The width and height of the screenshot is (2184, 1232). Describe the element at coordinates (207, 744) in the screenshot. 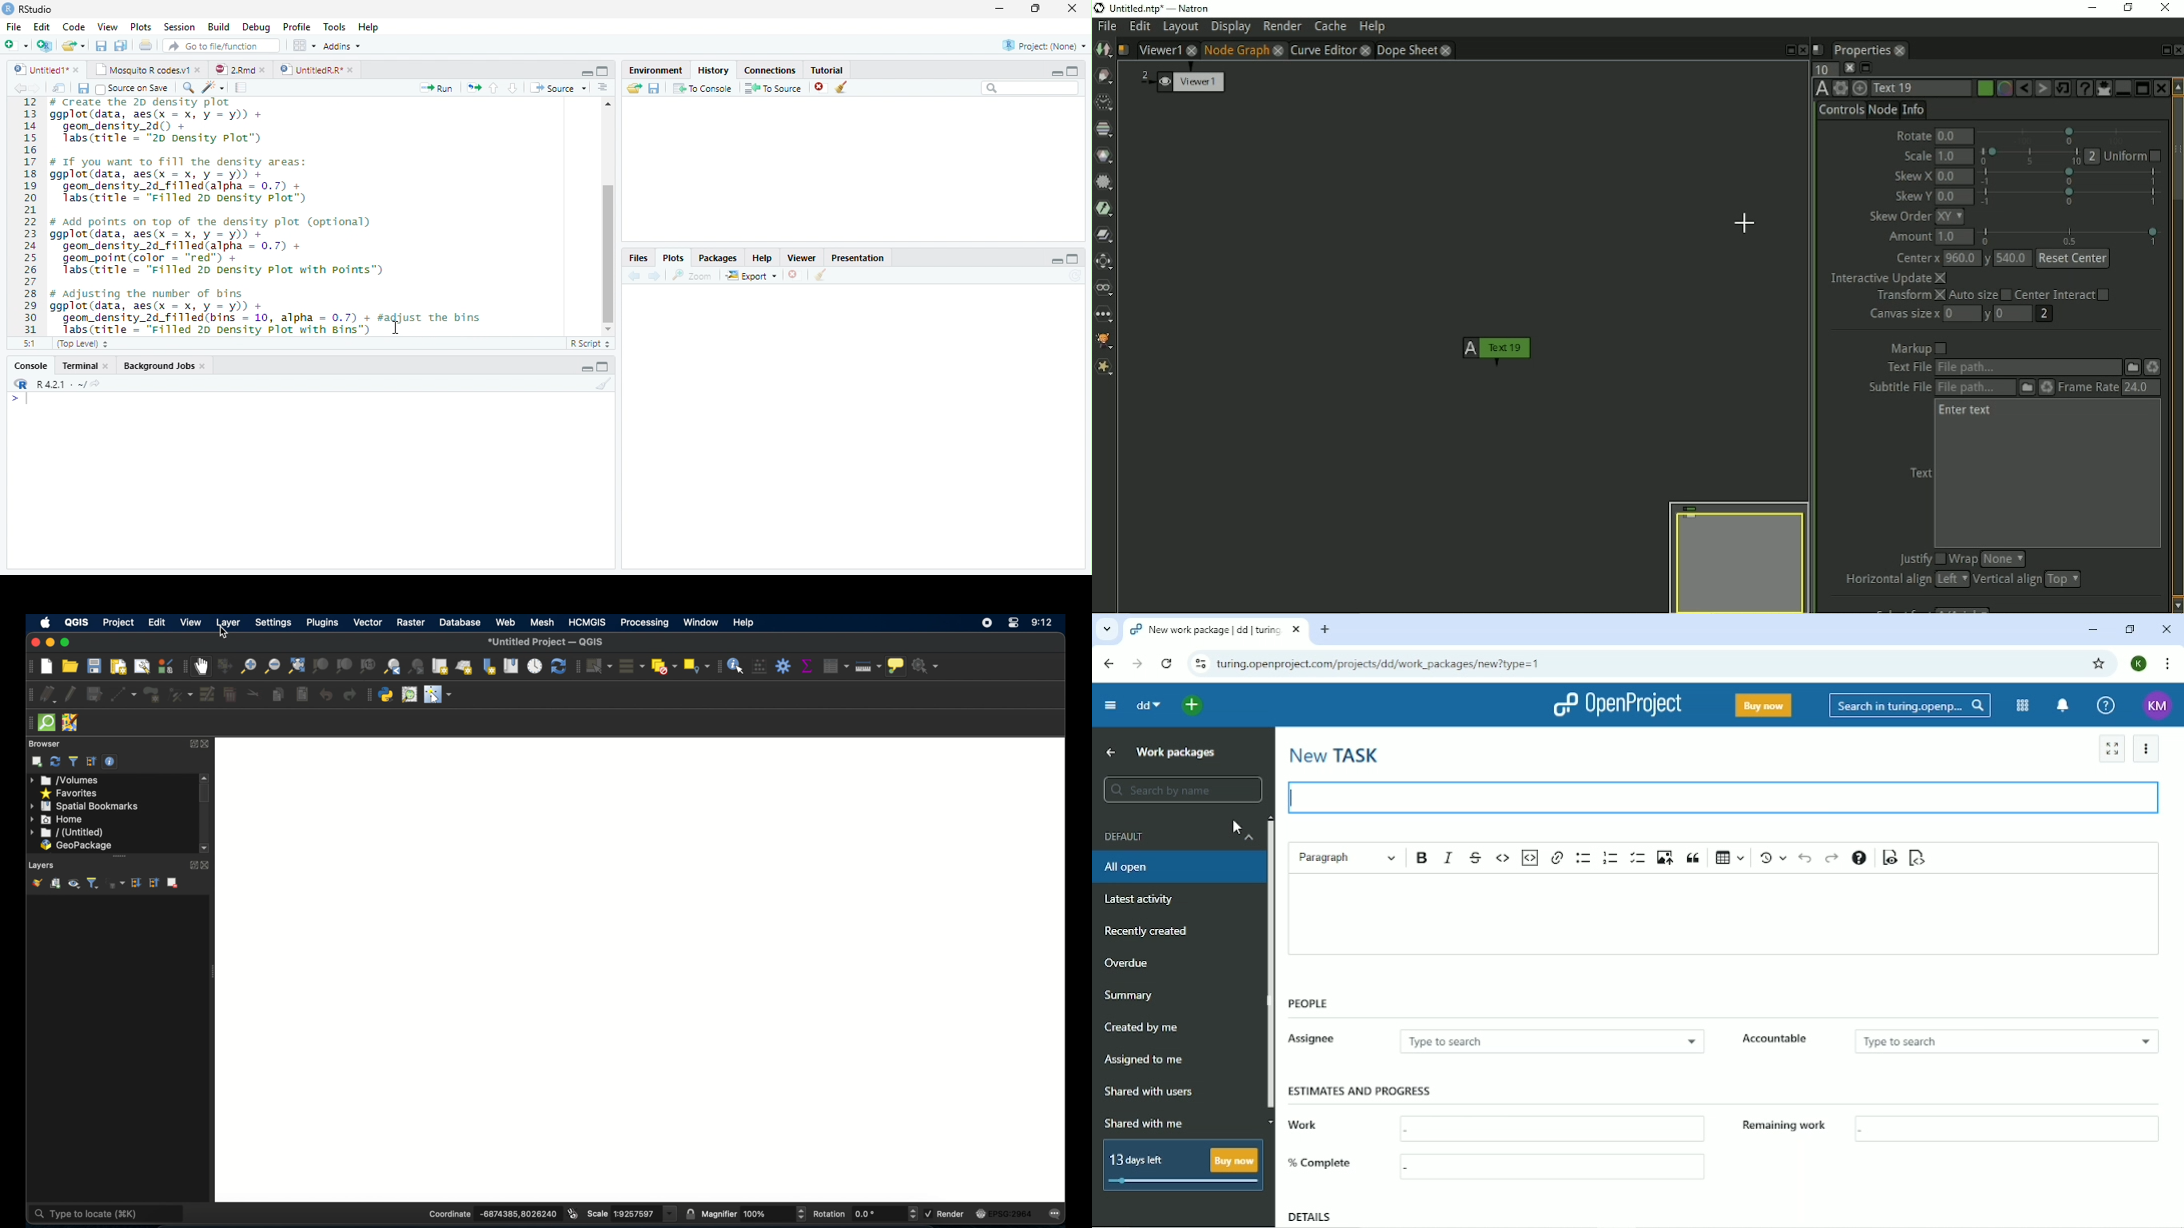

I see `close` at that location.